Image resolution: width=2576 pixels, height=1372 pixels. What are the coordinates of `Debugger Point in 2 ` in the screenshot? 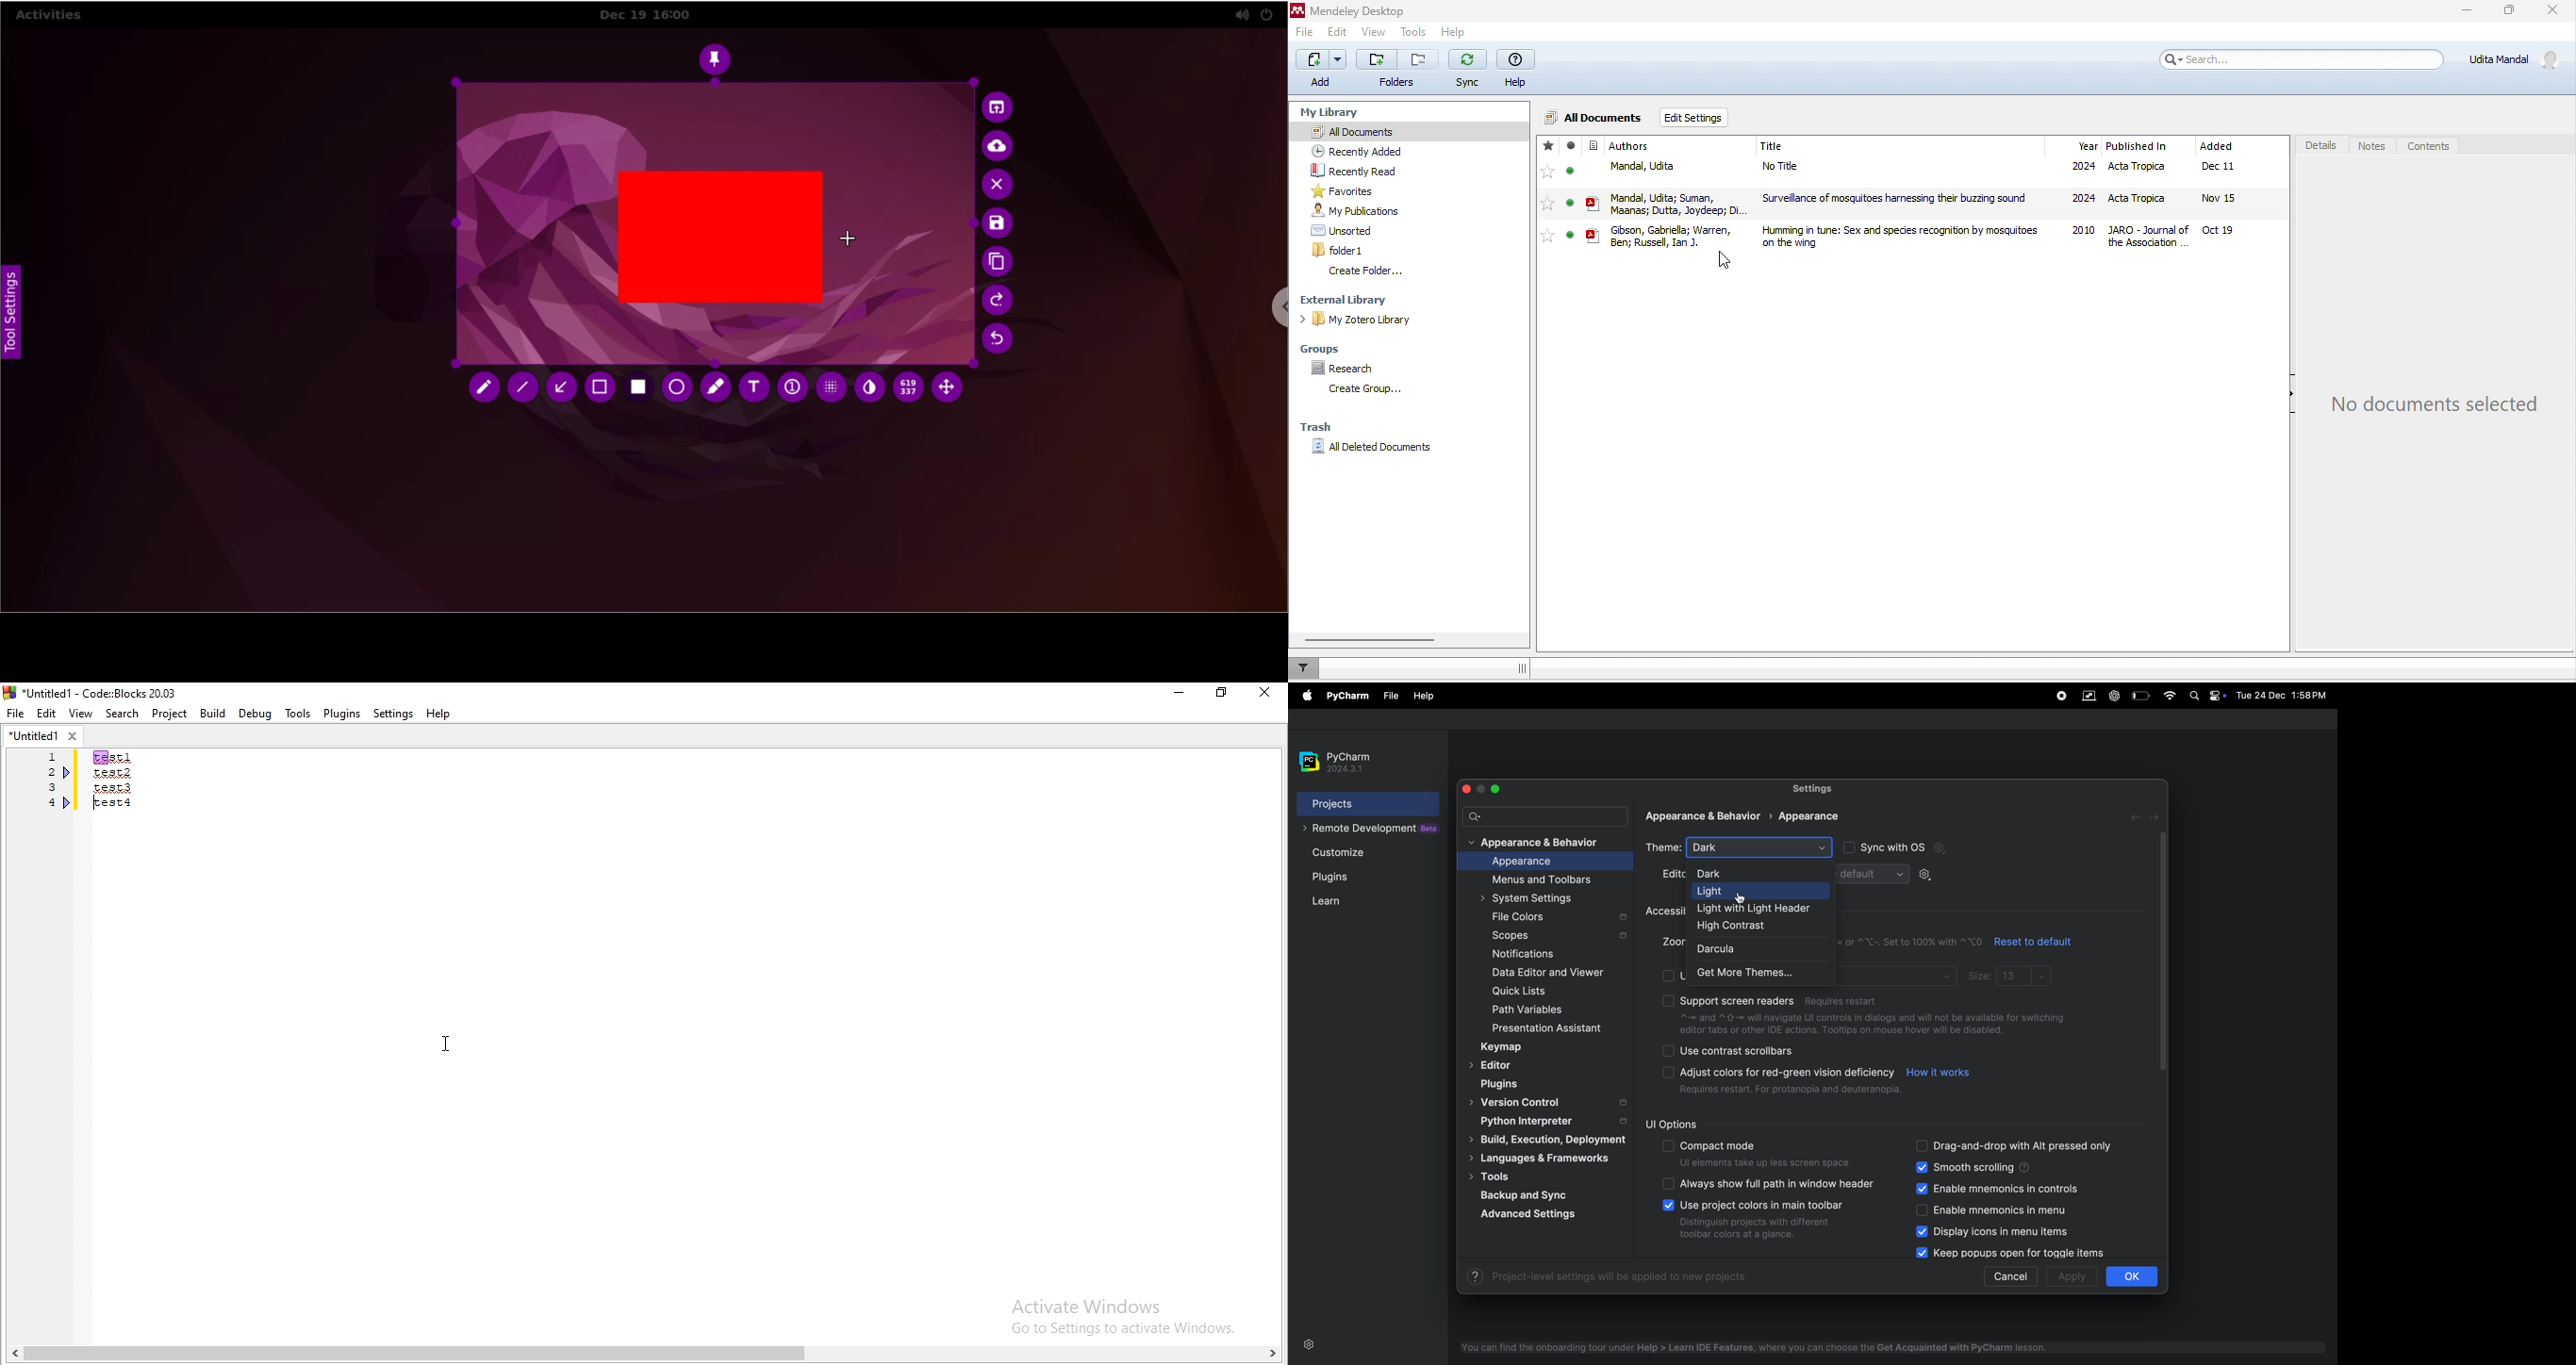 It's located at (68, 772).